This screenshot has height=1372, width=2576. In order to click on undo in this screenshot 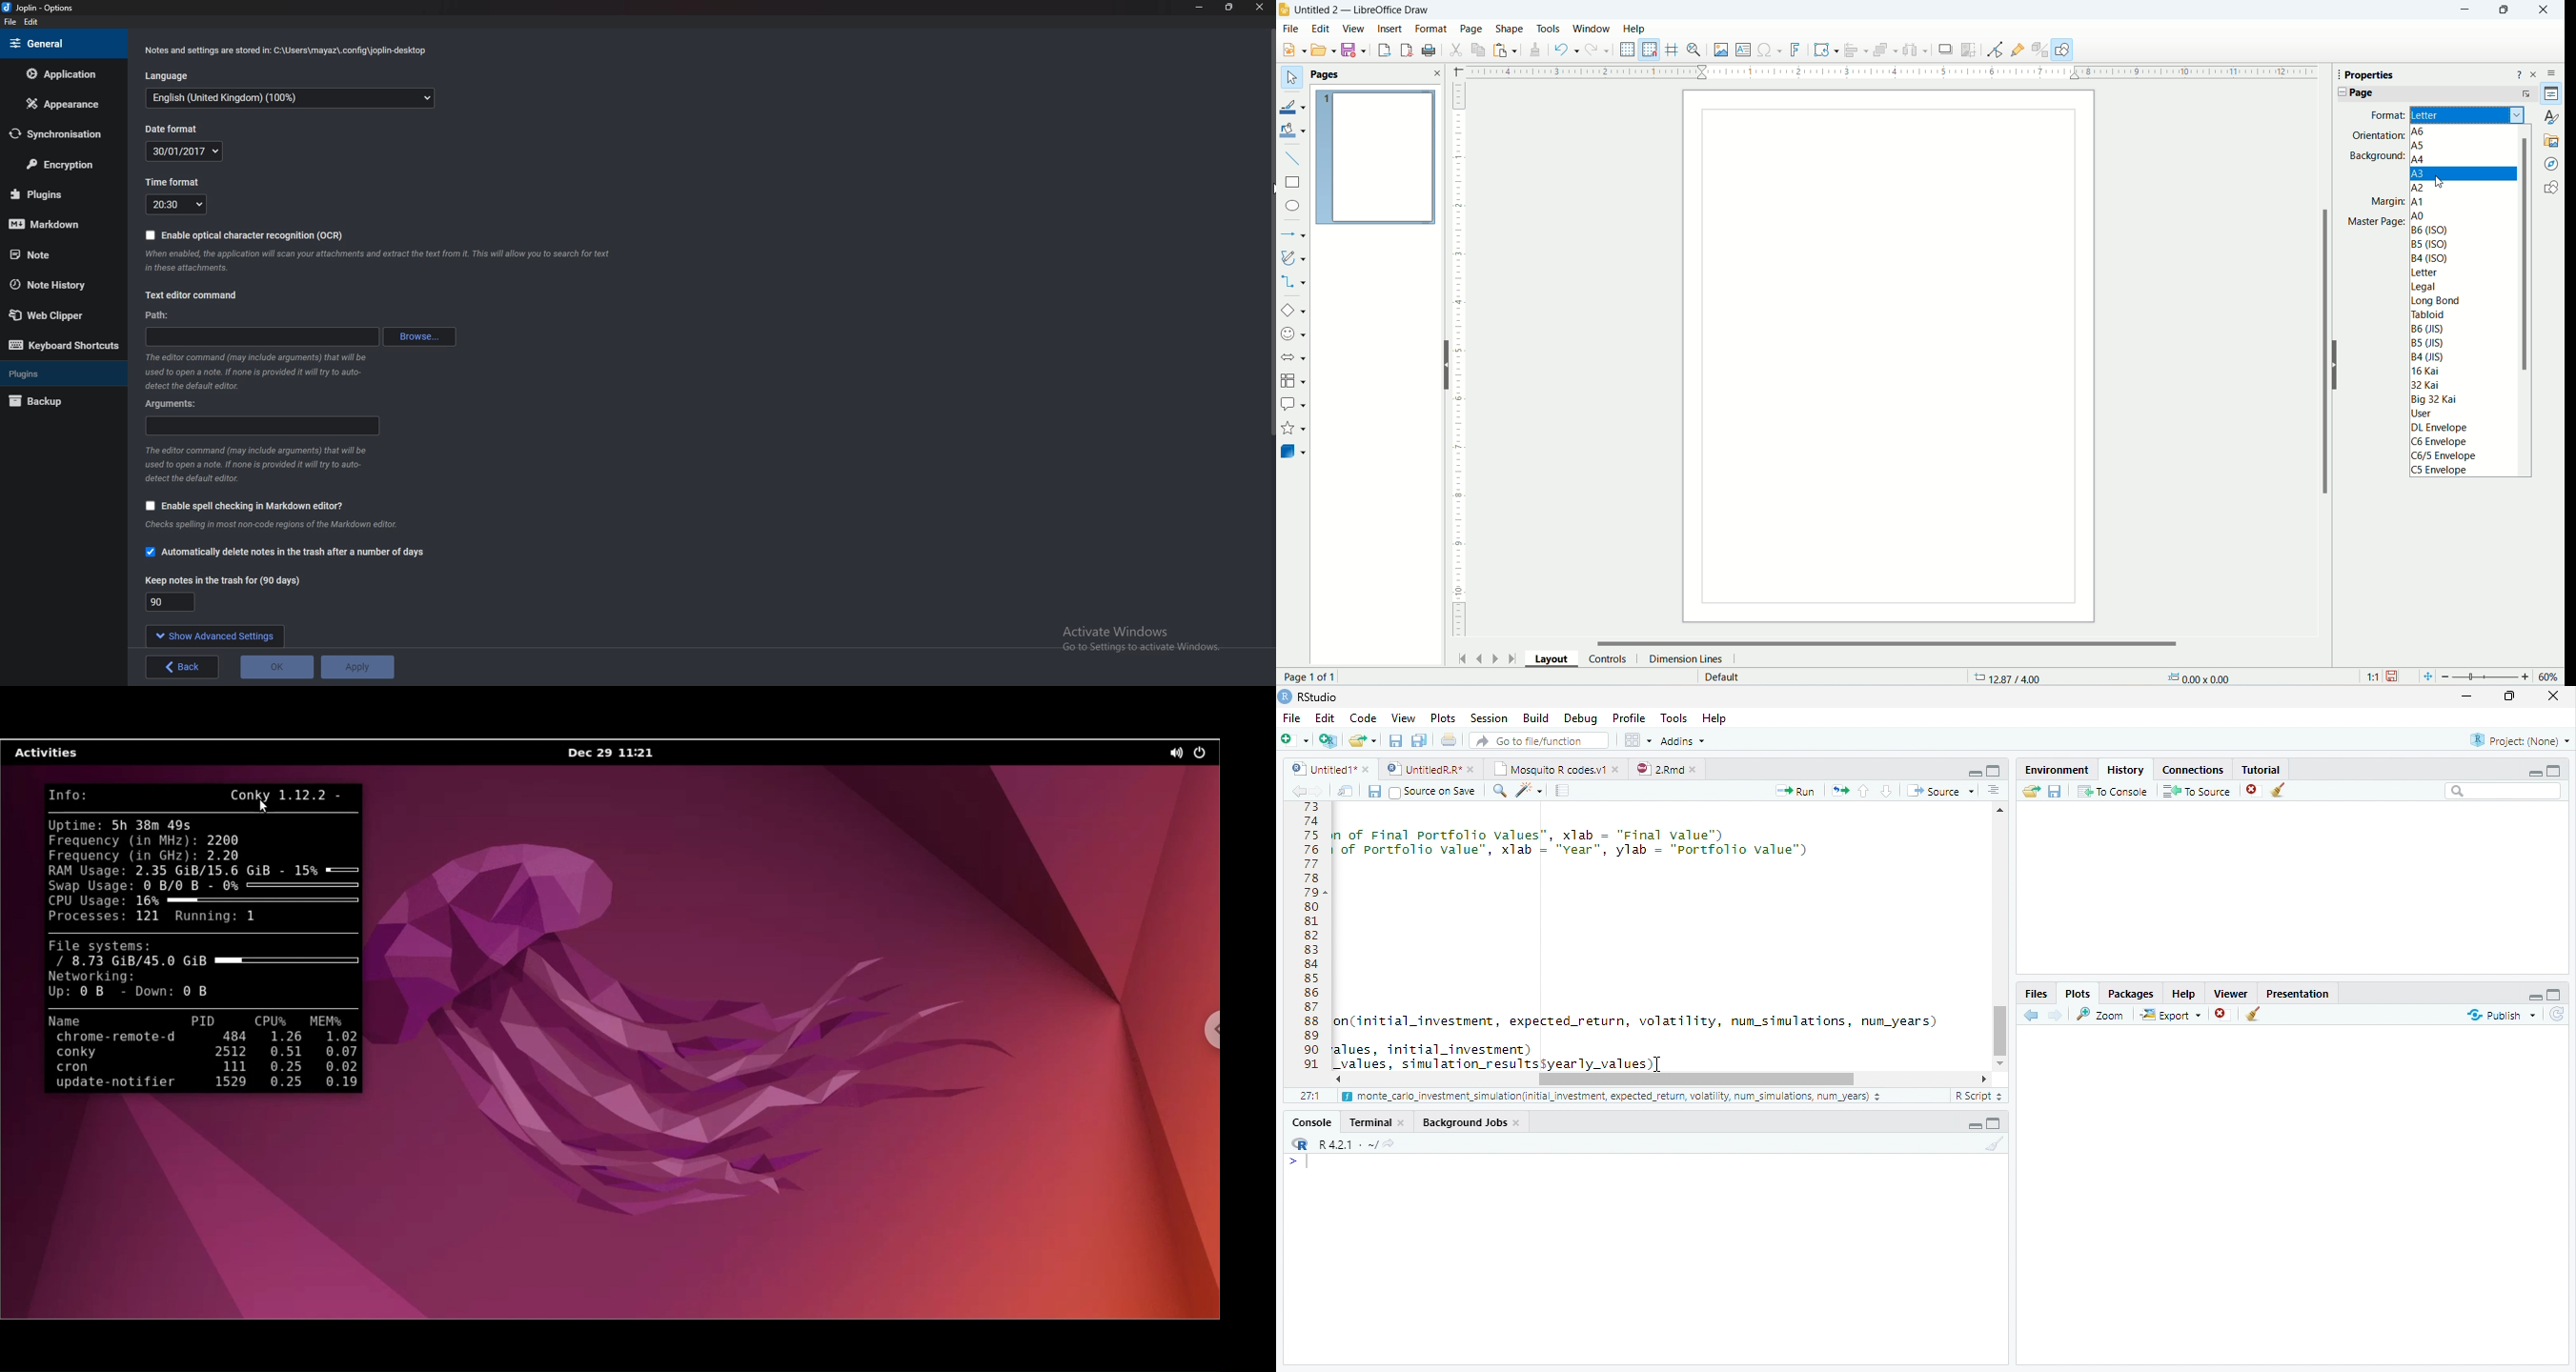, I will do `click(1568, 50)`.